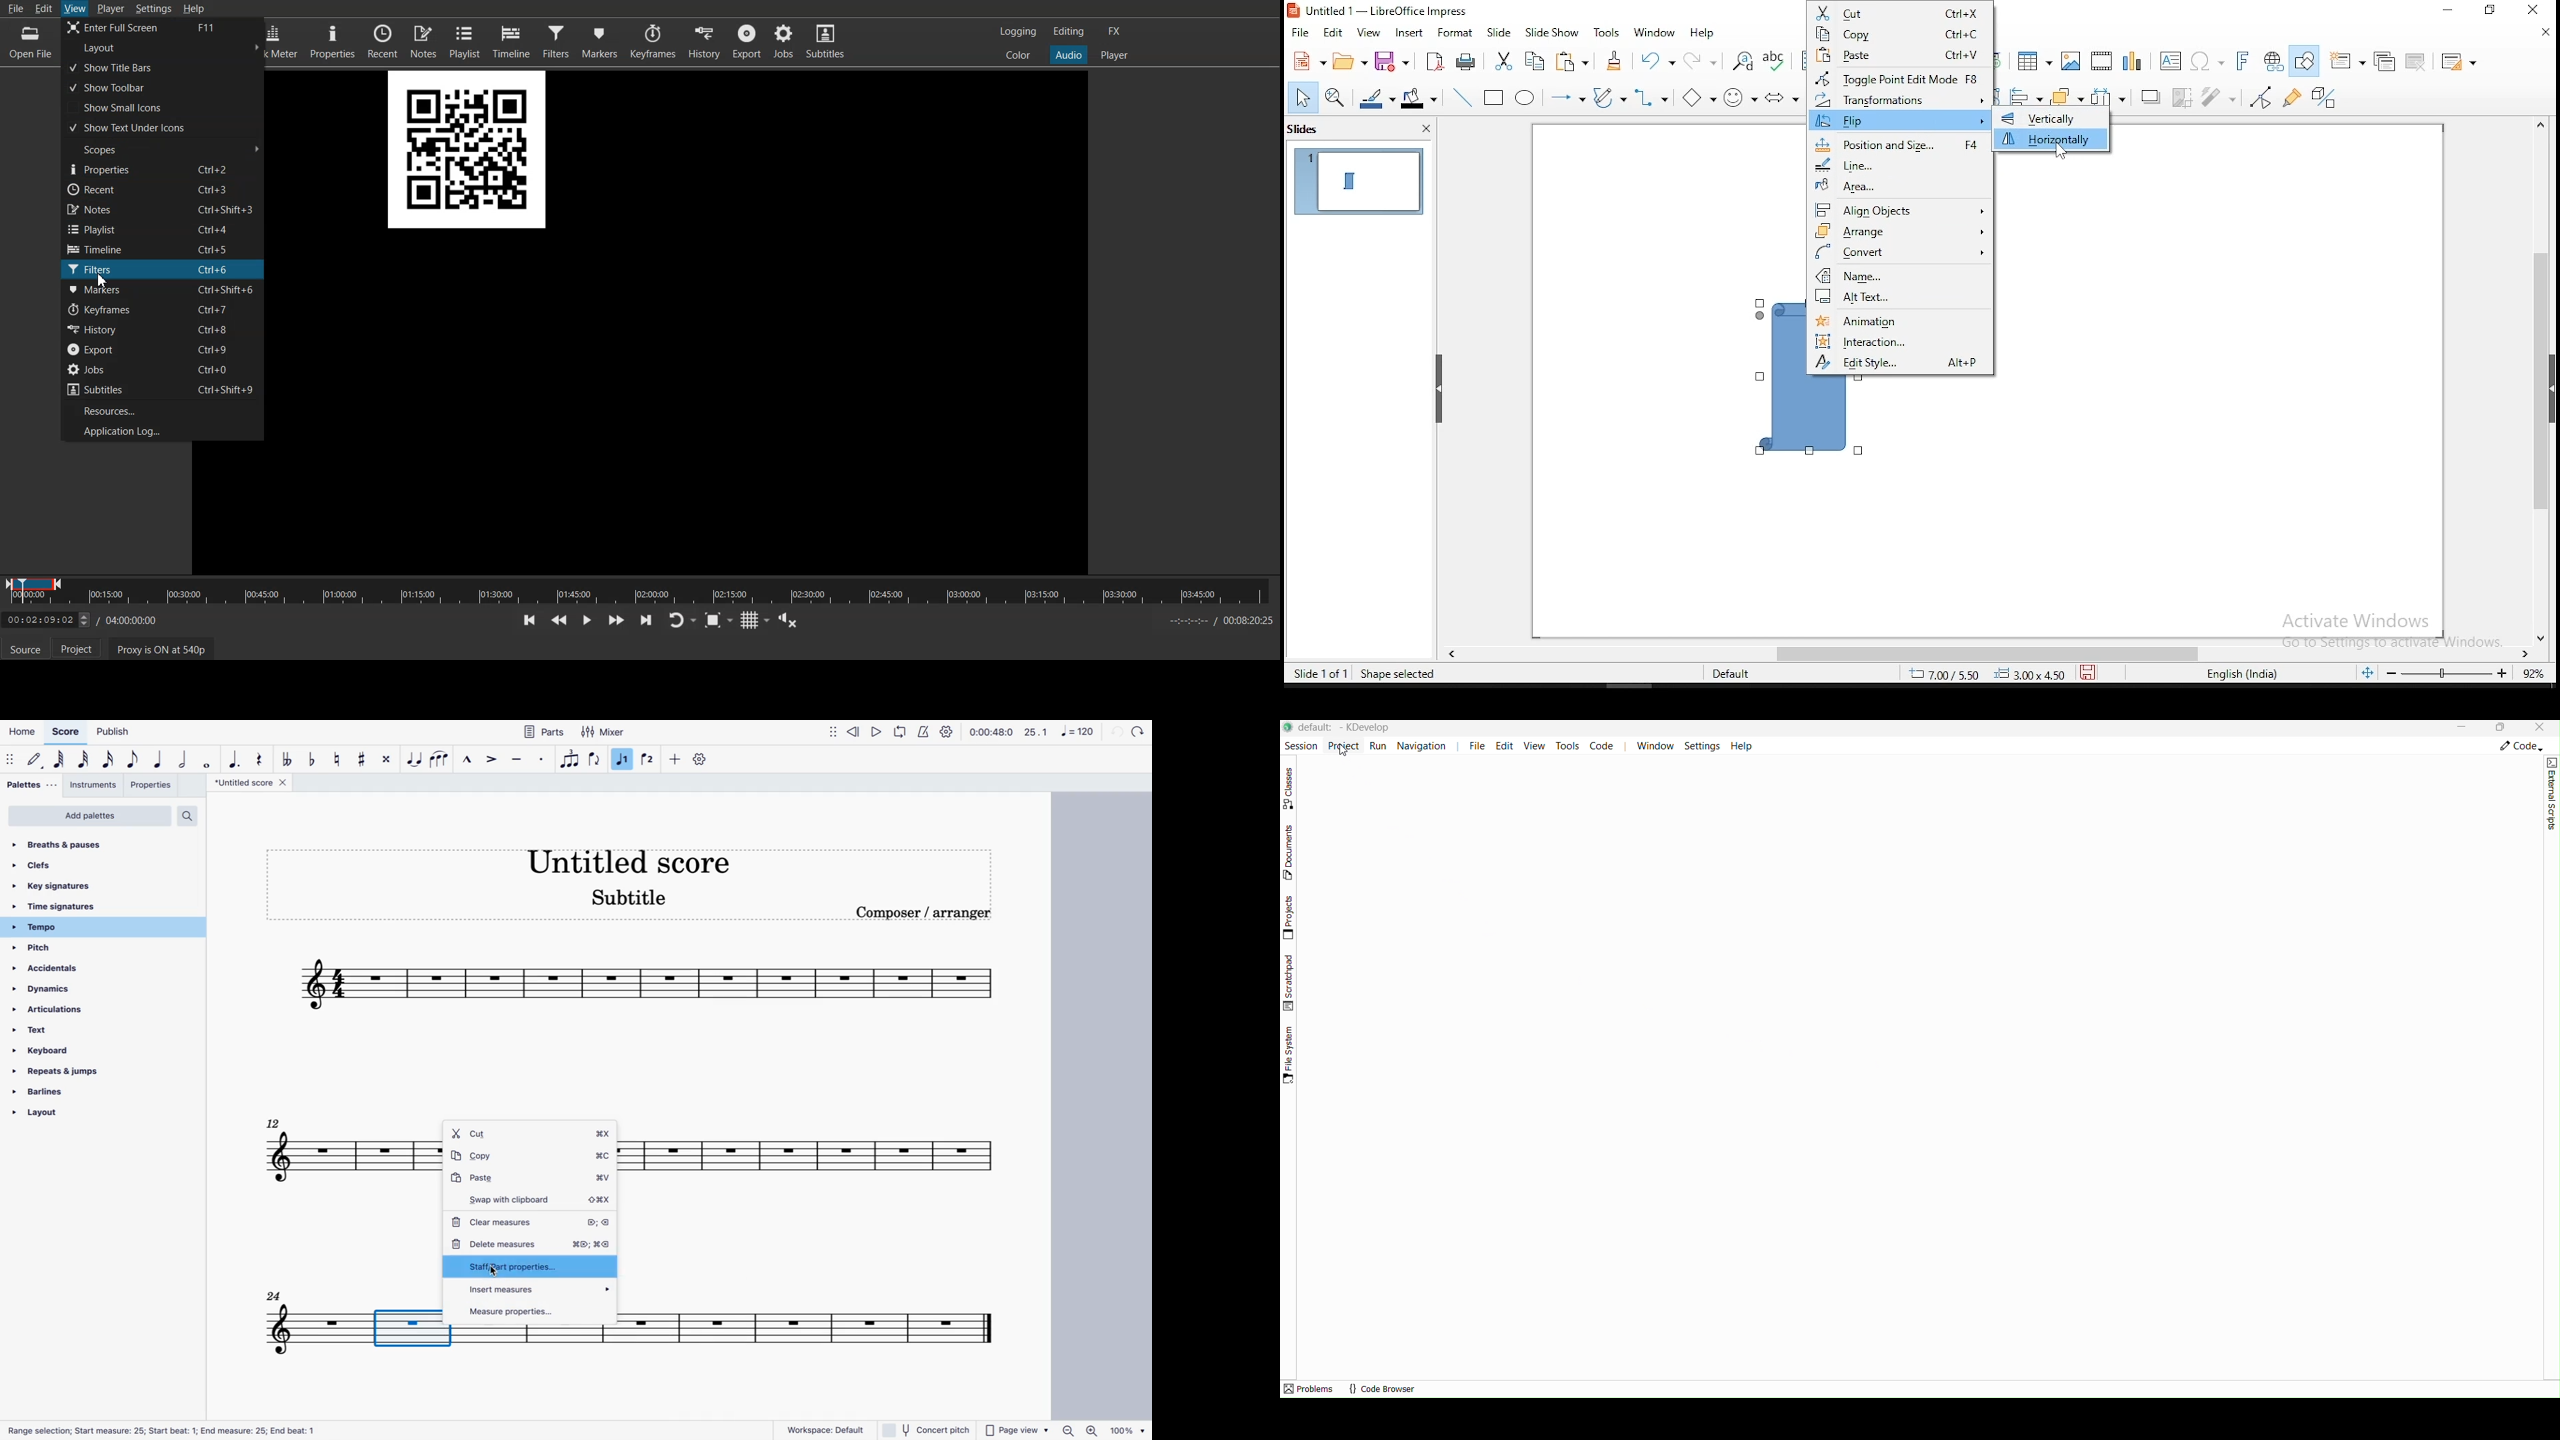 Image resolution: width=2576 pixels, height=1456 pixels. Describe the element at coordinates (1901, 319) in the screenshot. I see `animation` at that location.